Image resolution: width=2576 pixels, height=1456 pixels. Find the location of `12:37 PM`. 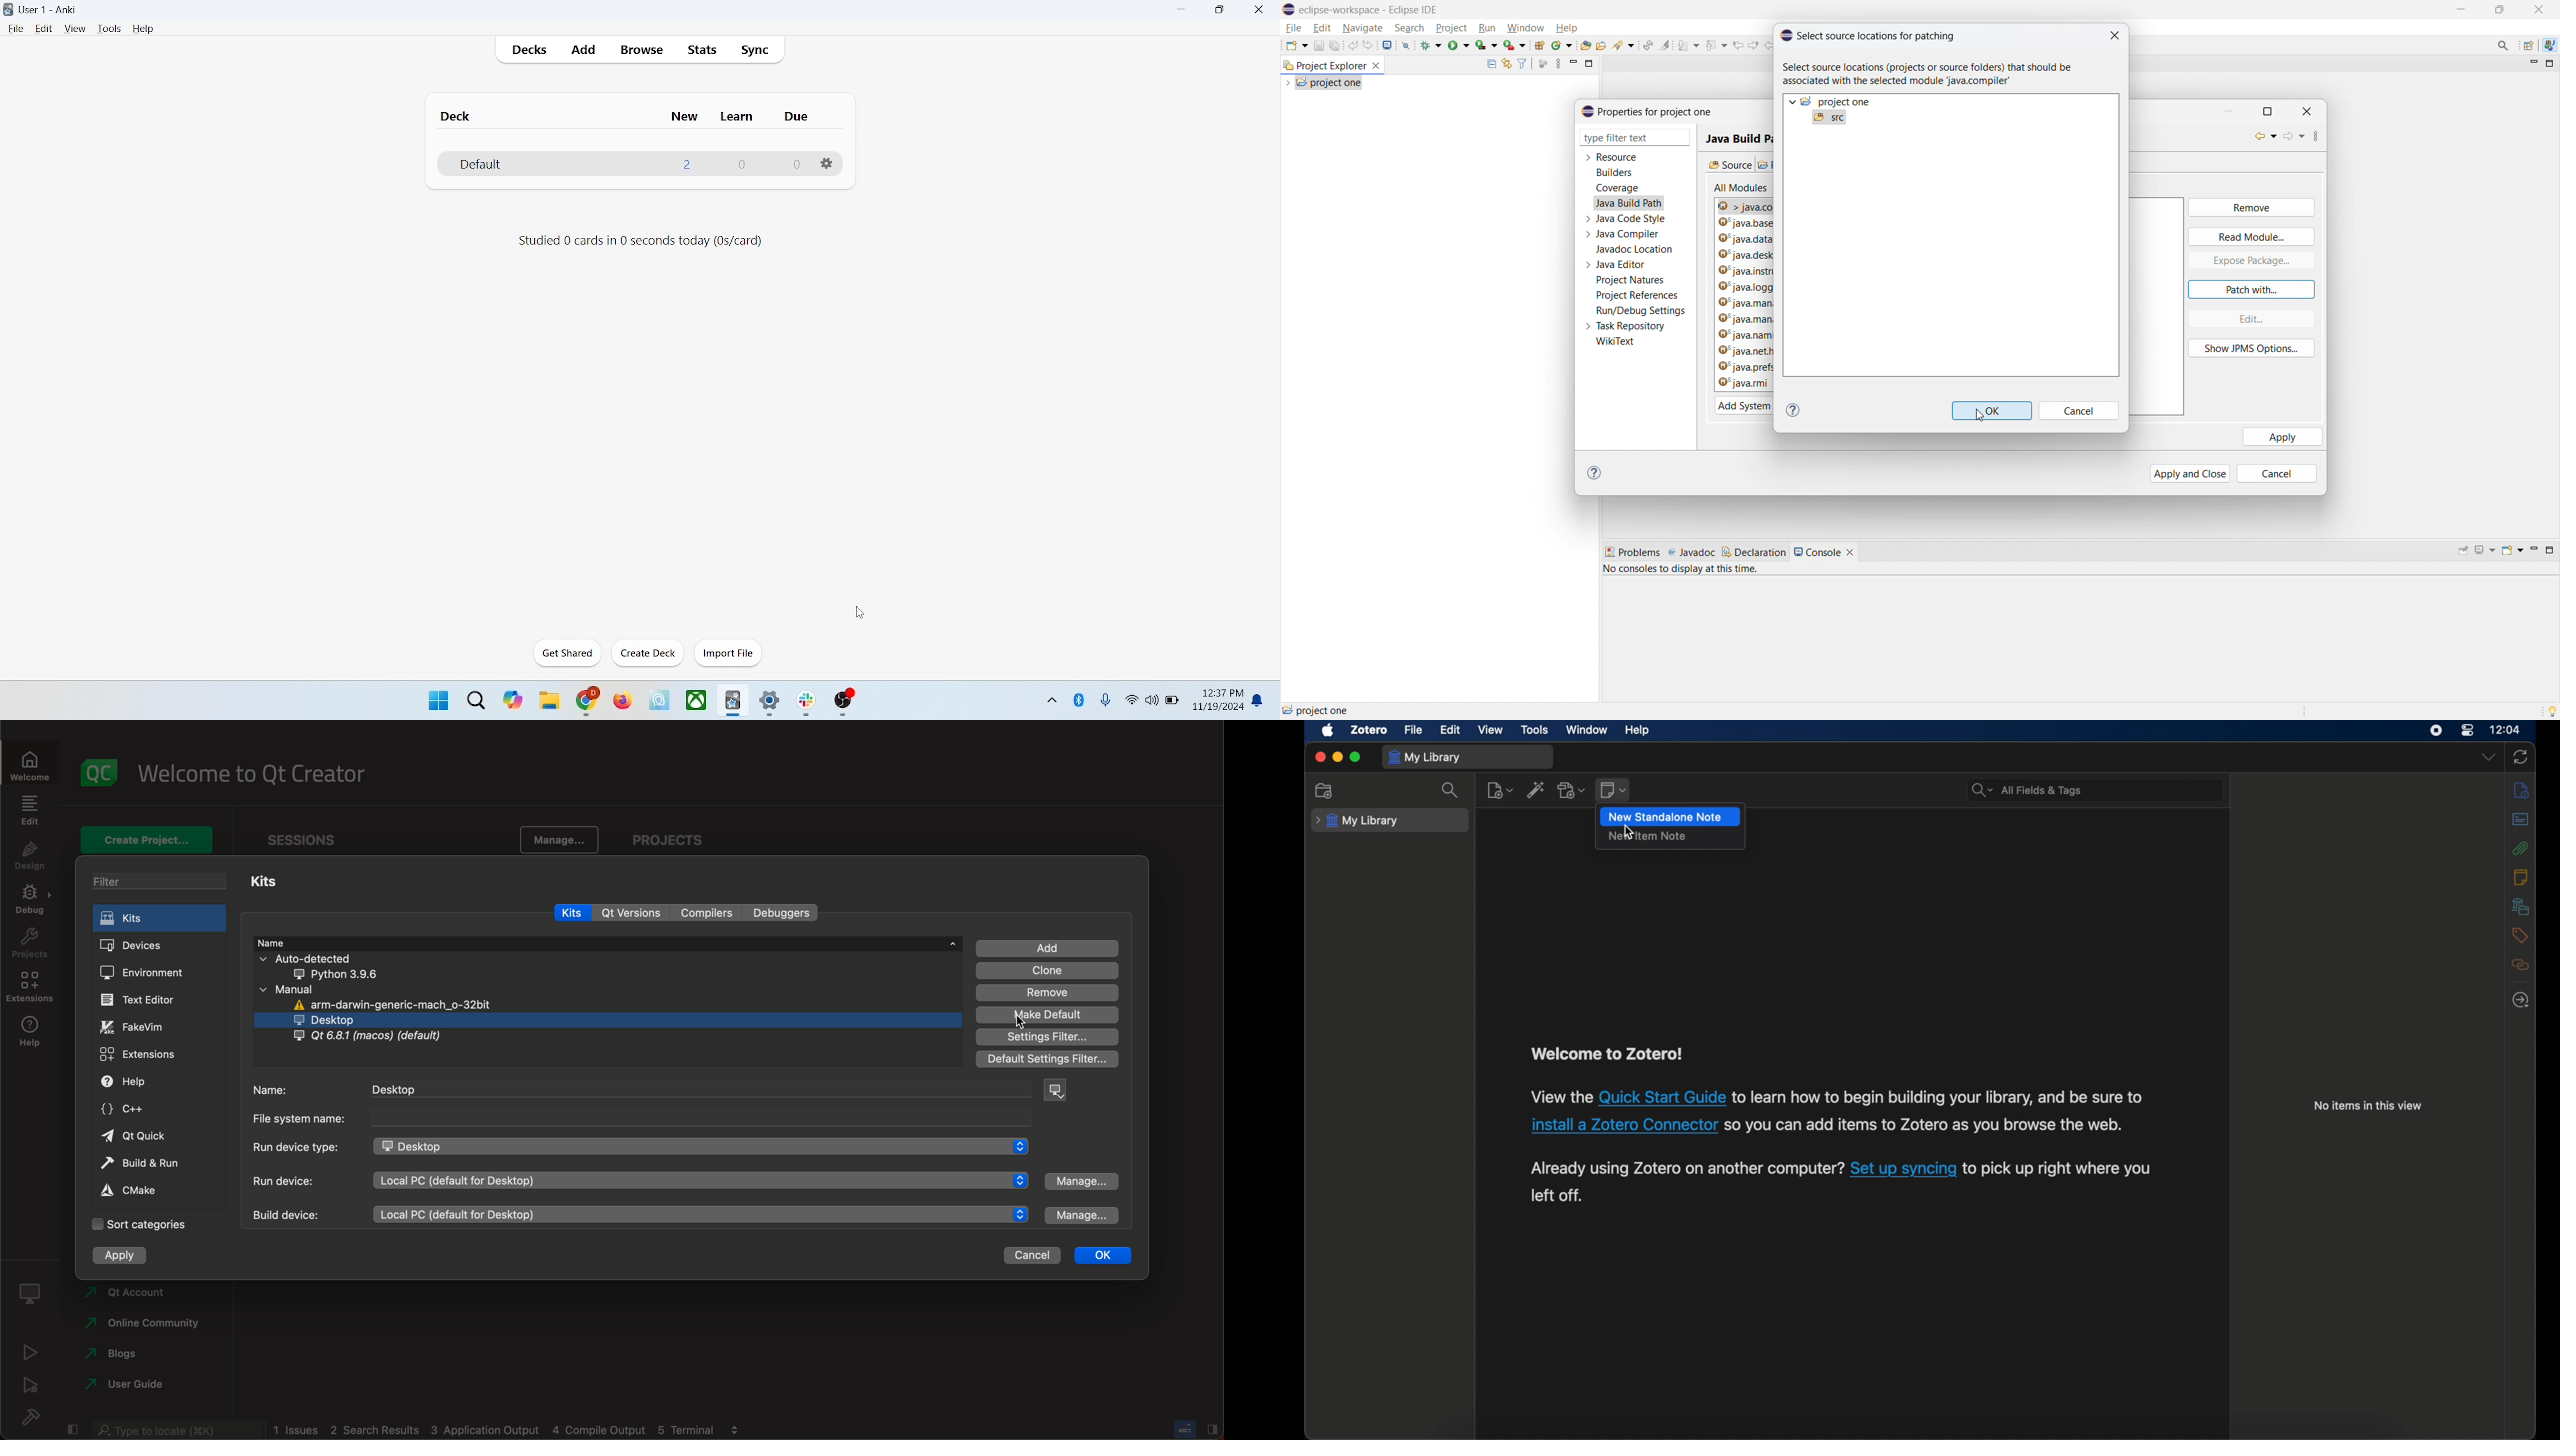

12:37 PM is located at coordinates (1221, 693).